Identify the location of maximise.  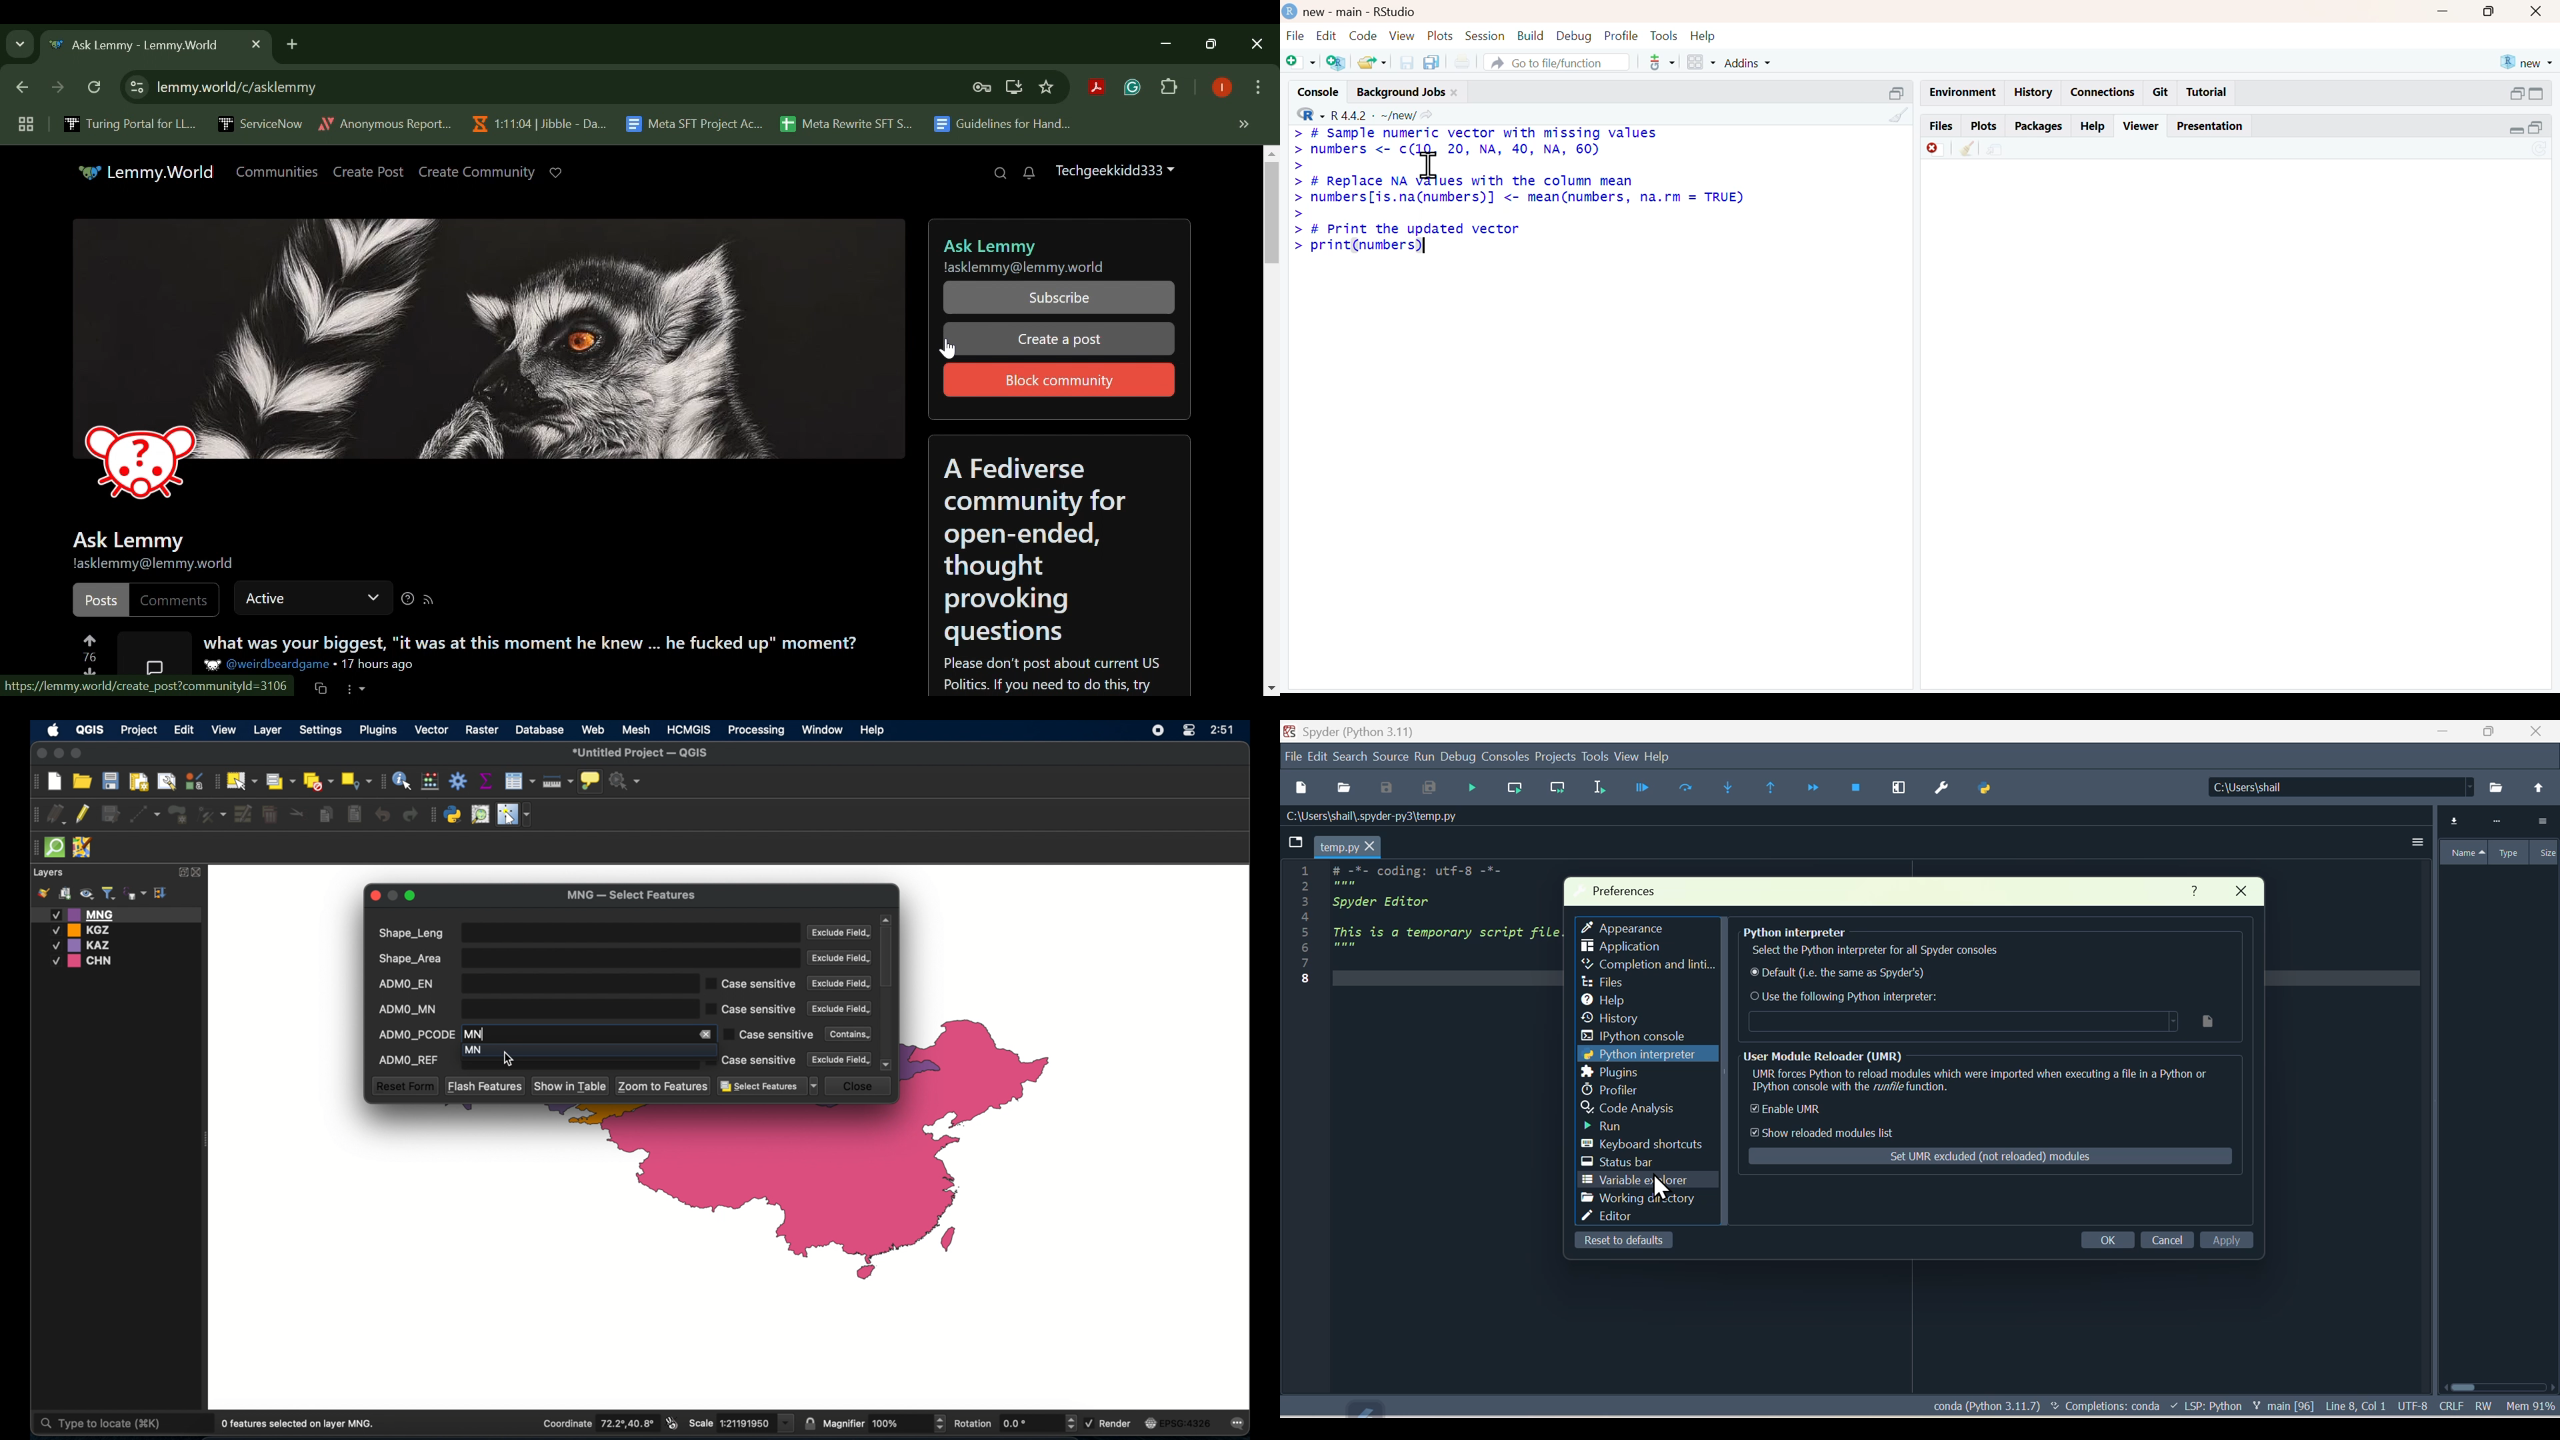
(2490, 11).